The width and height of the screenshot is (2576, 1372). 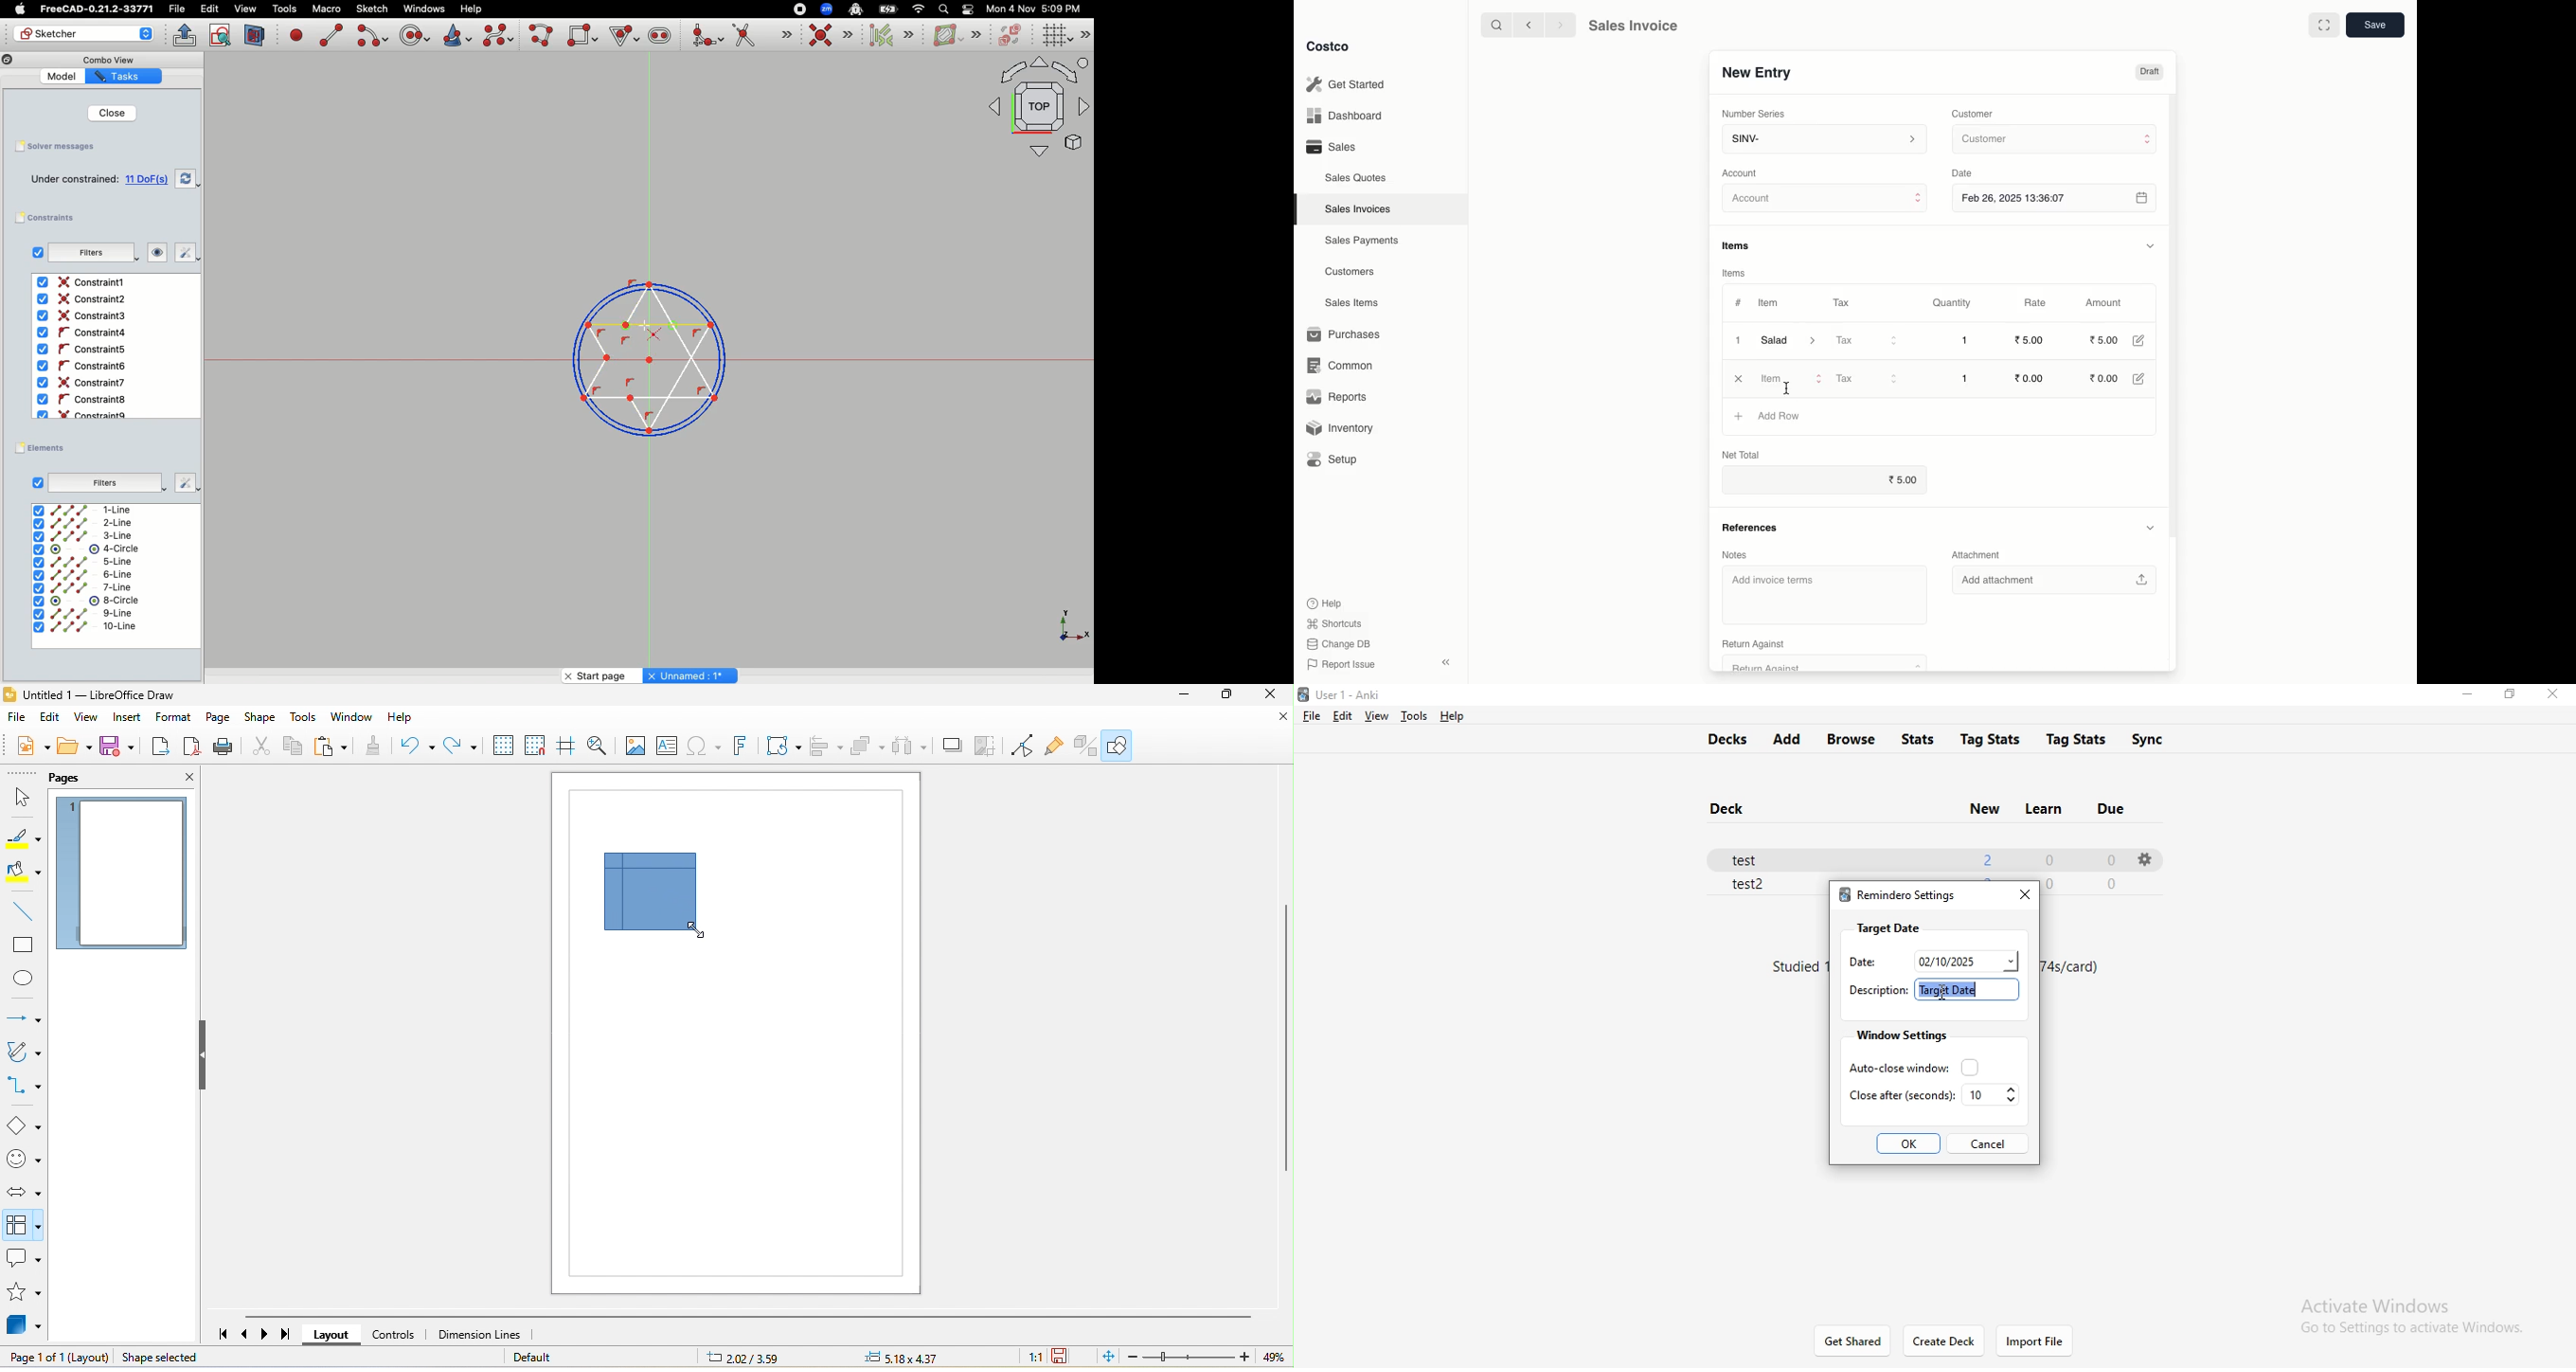 I want to click on Inventory, so click(x=1343, y=426).